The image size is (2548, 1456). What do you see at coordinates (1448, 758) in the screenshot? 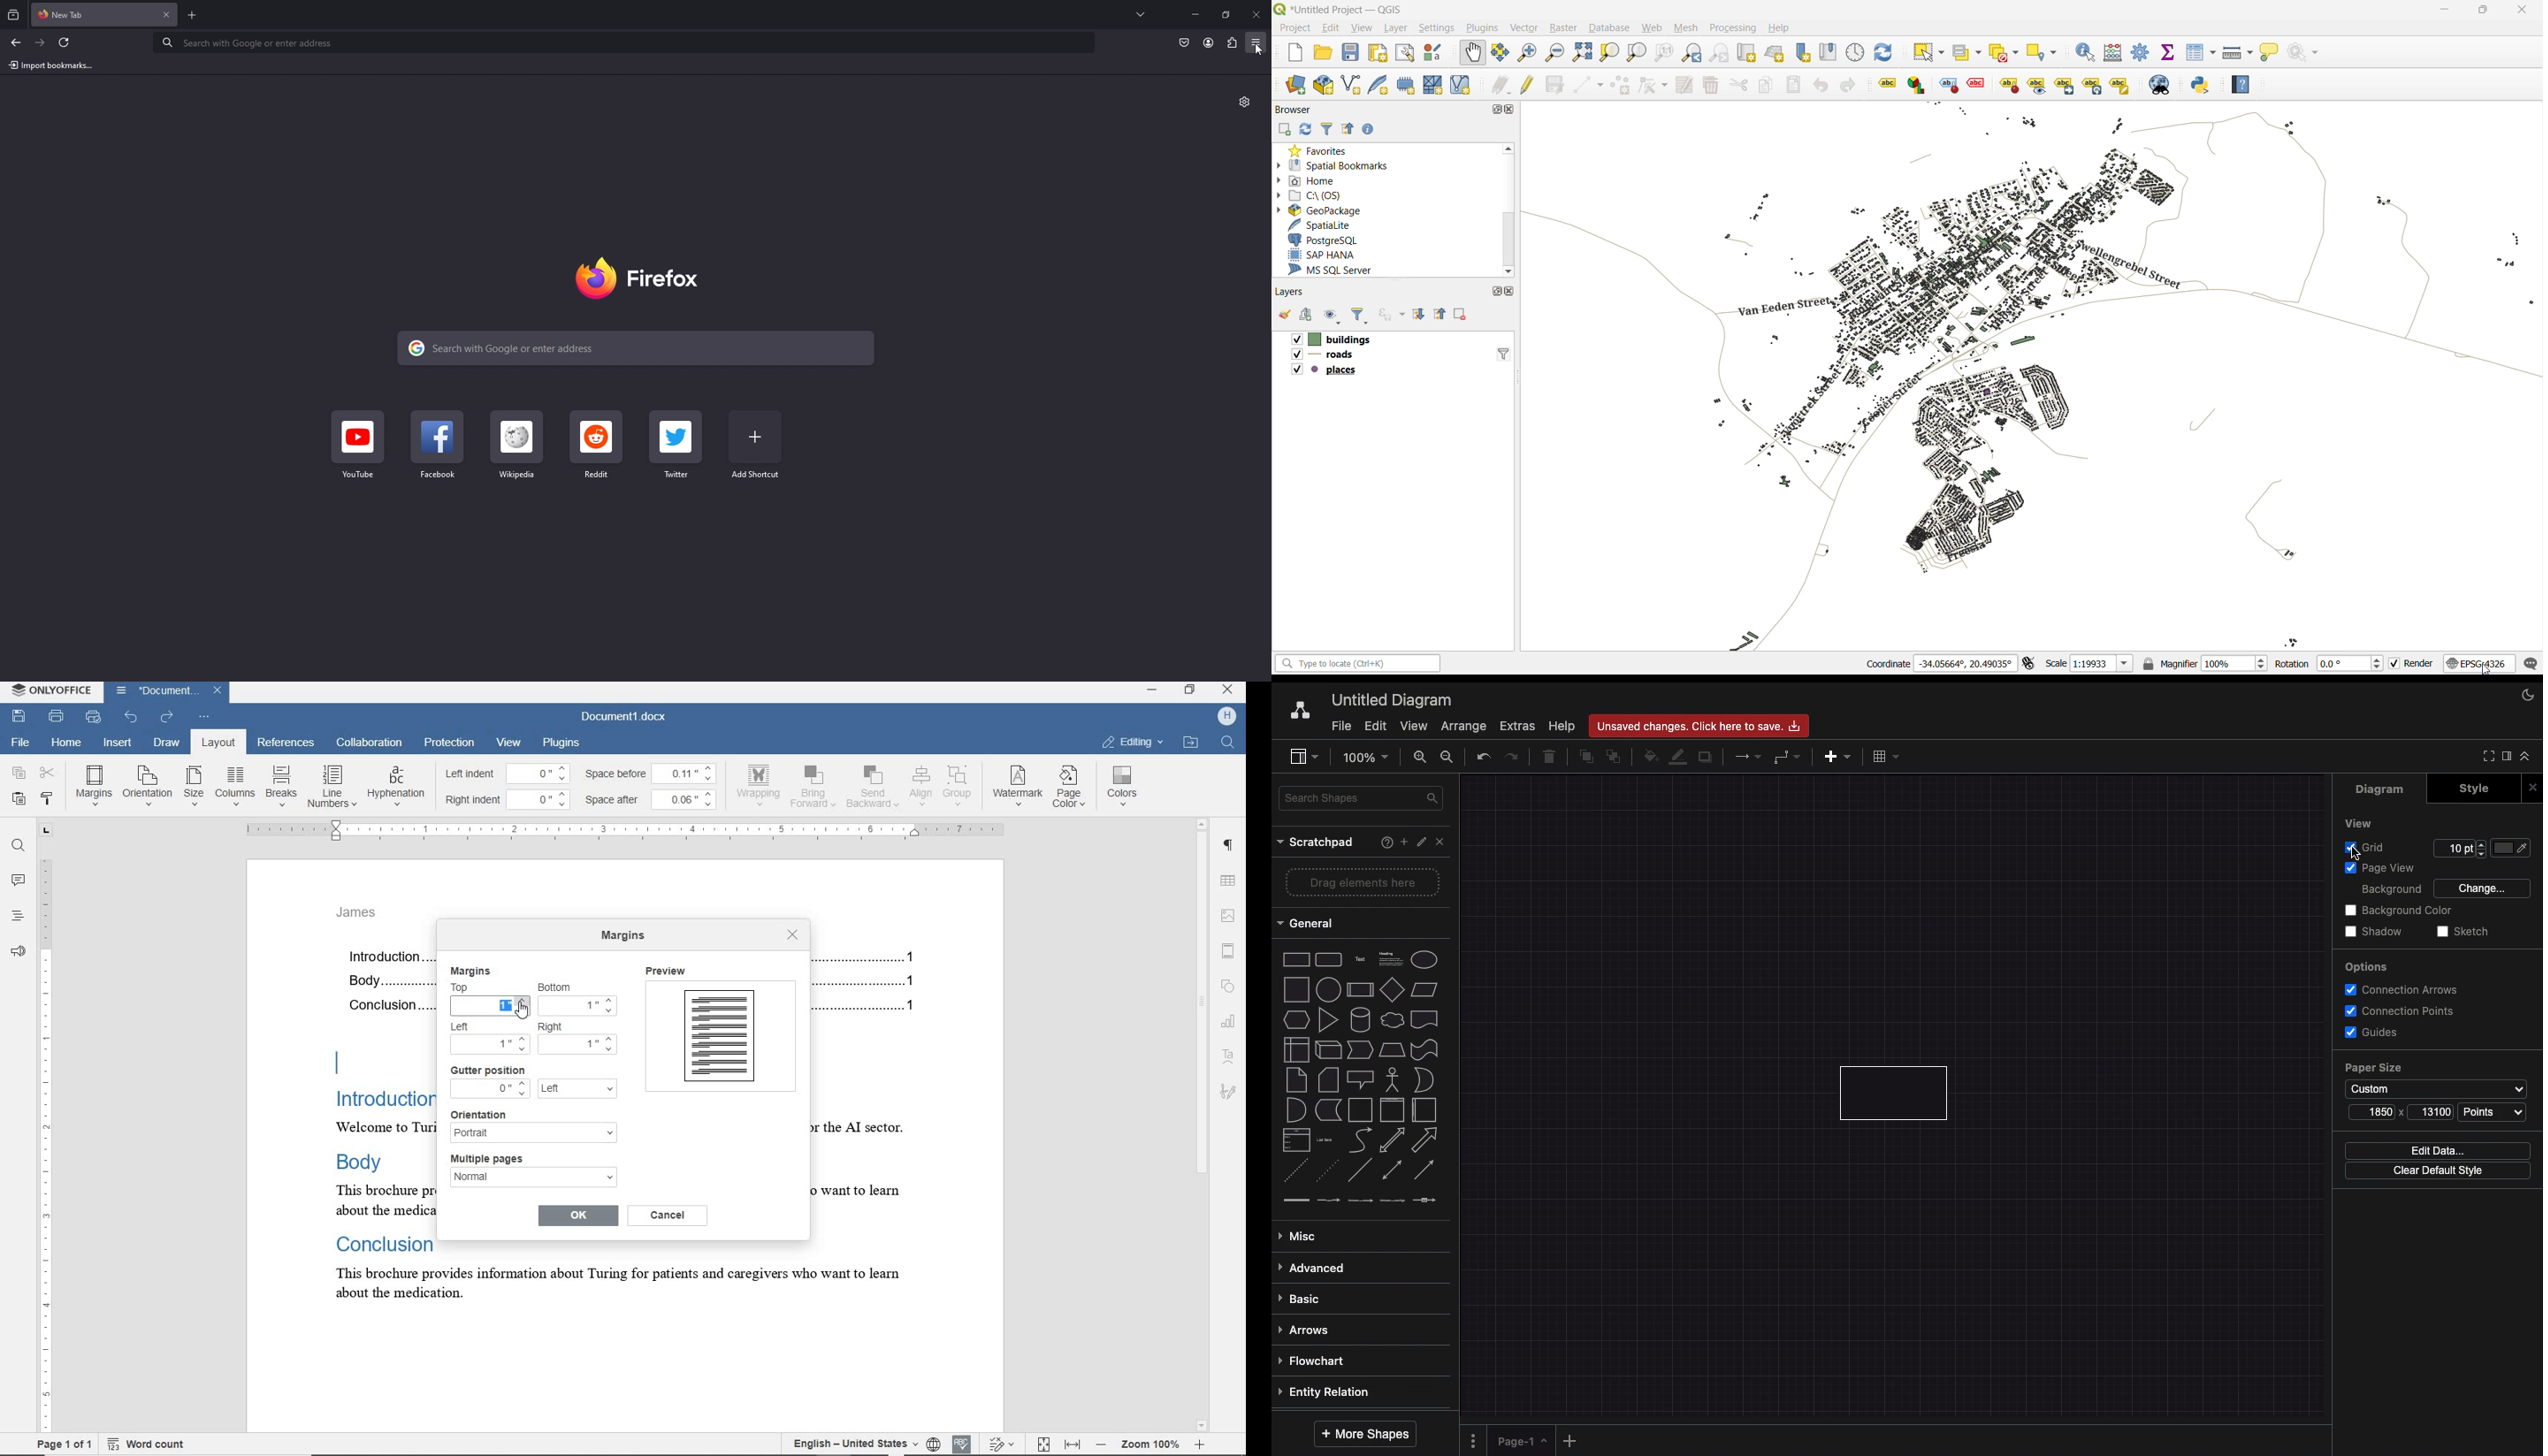
I see `Zoom out` at bounding box center [1448, 758].